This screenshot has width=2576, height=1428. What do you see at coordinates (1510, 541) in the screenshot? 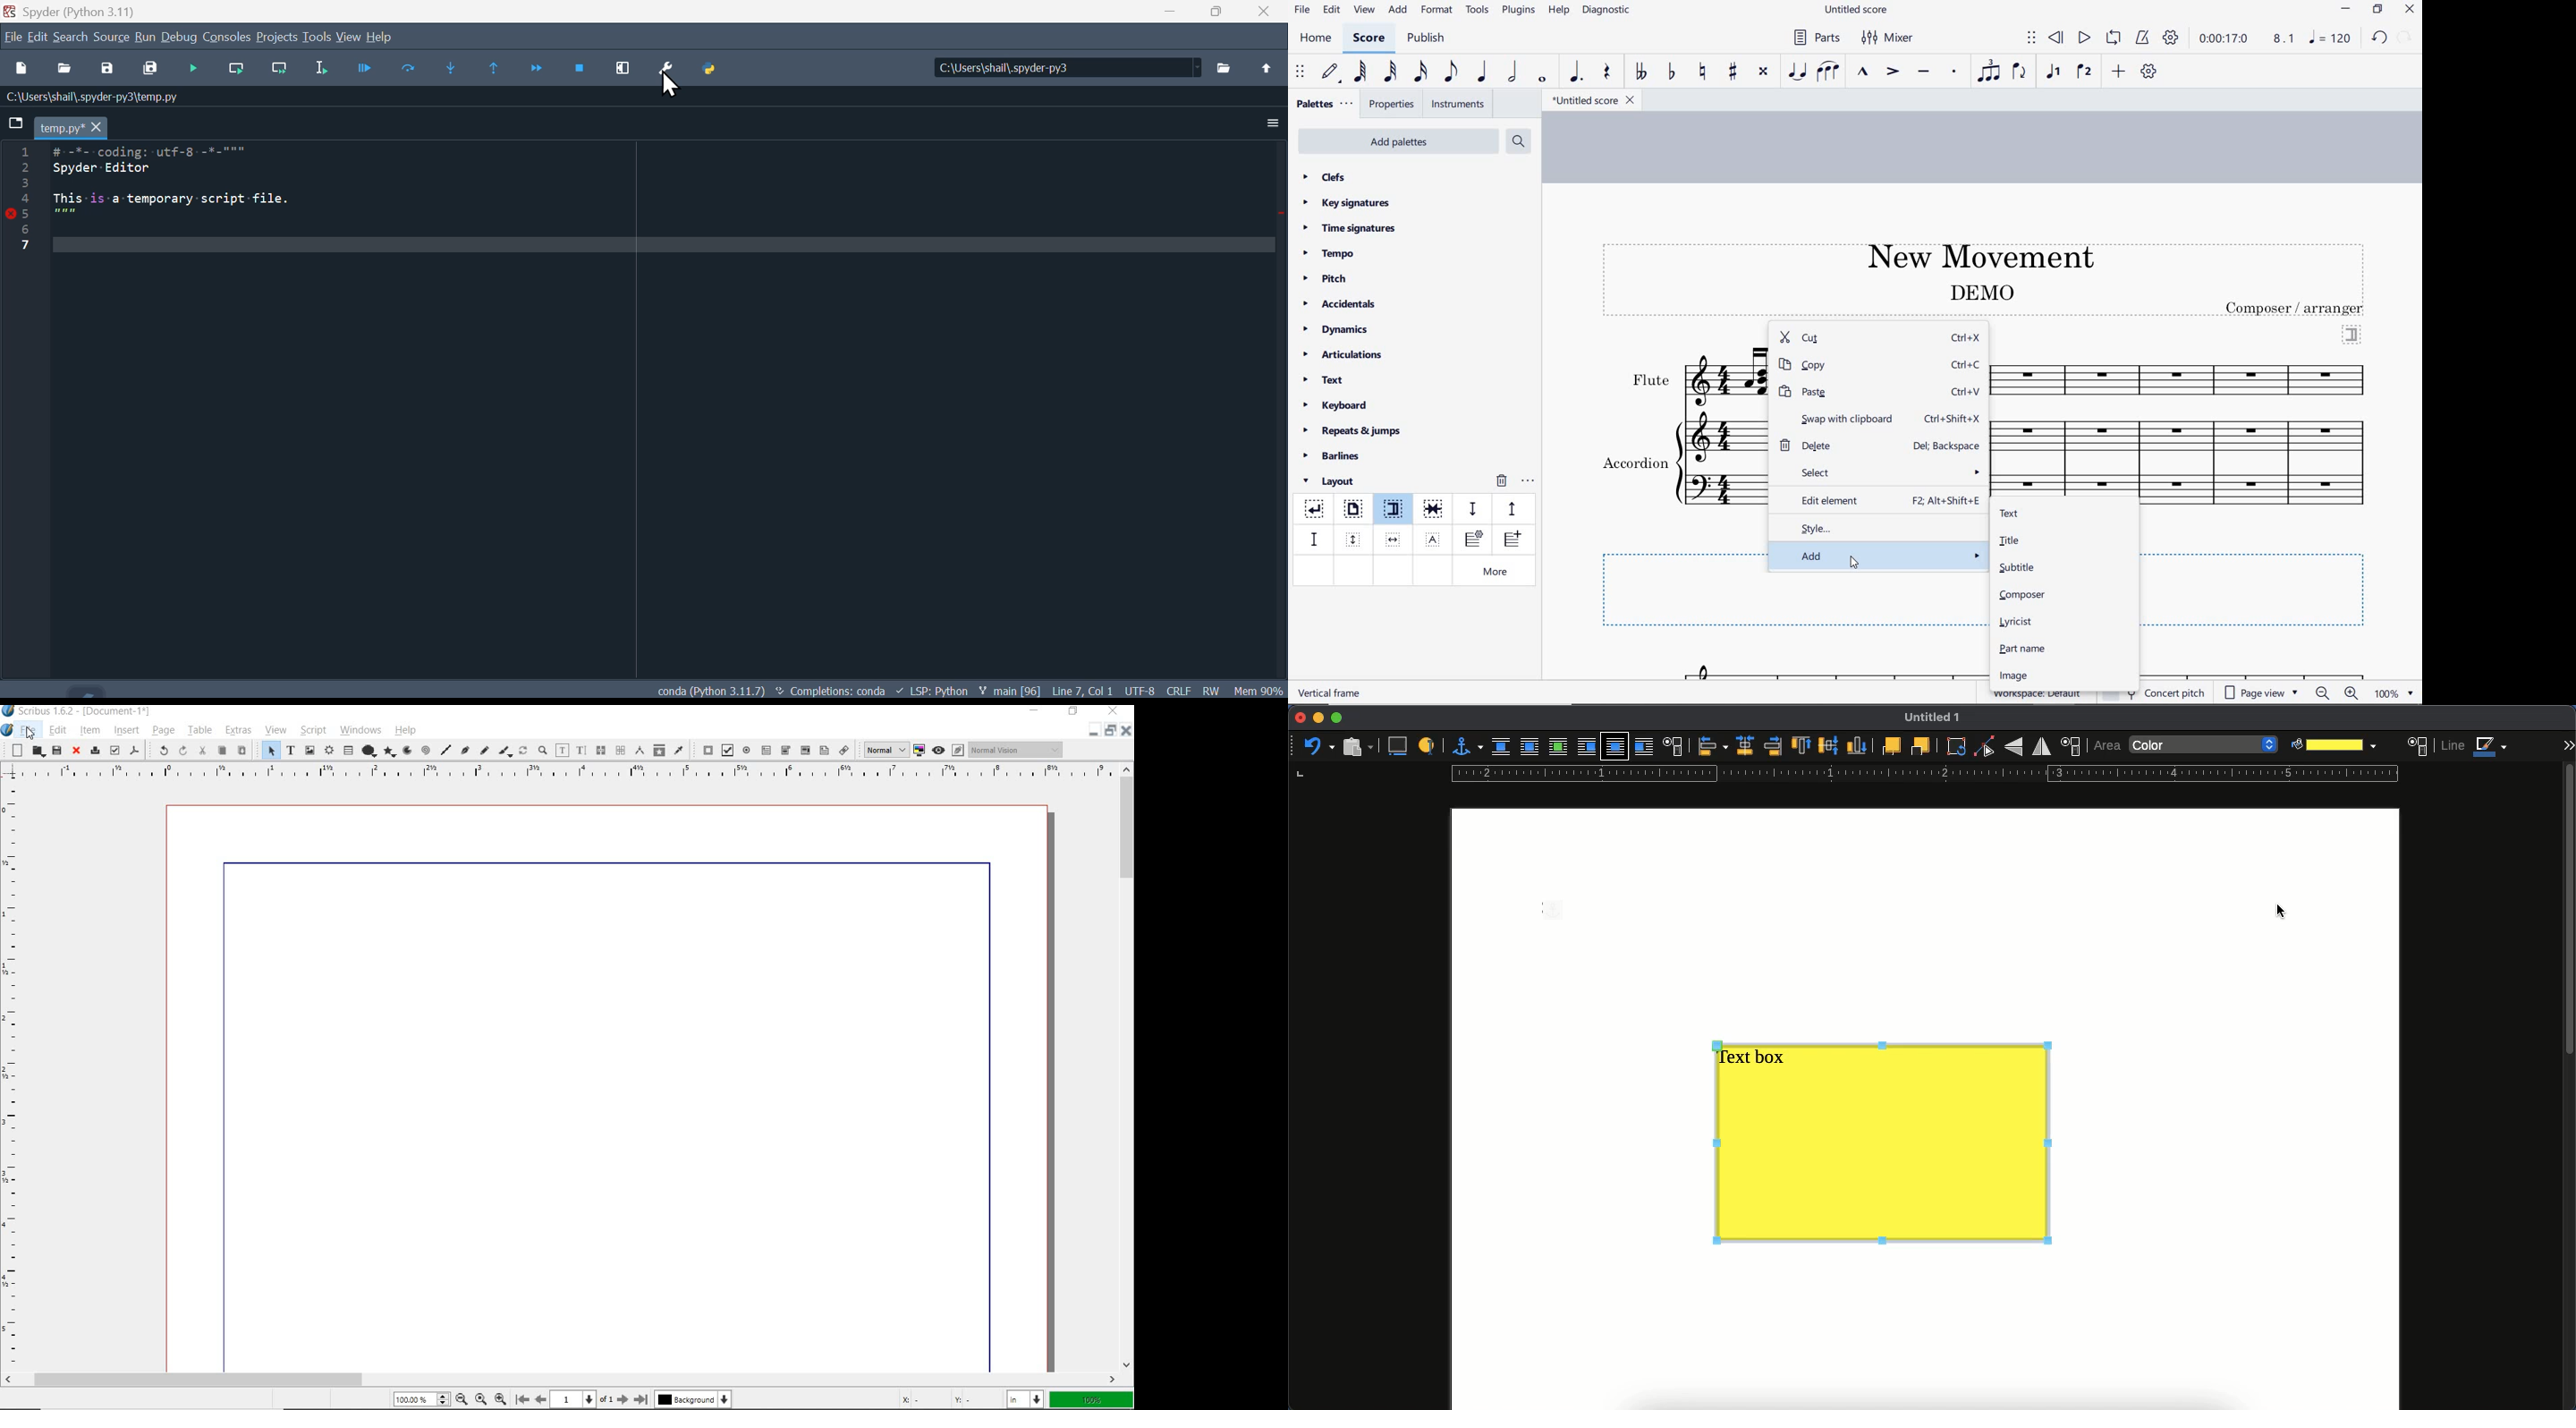
I see `insert one measure before selection` at bounding box center [1510, 541].